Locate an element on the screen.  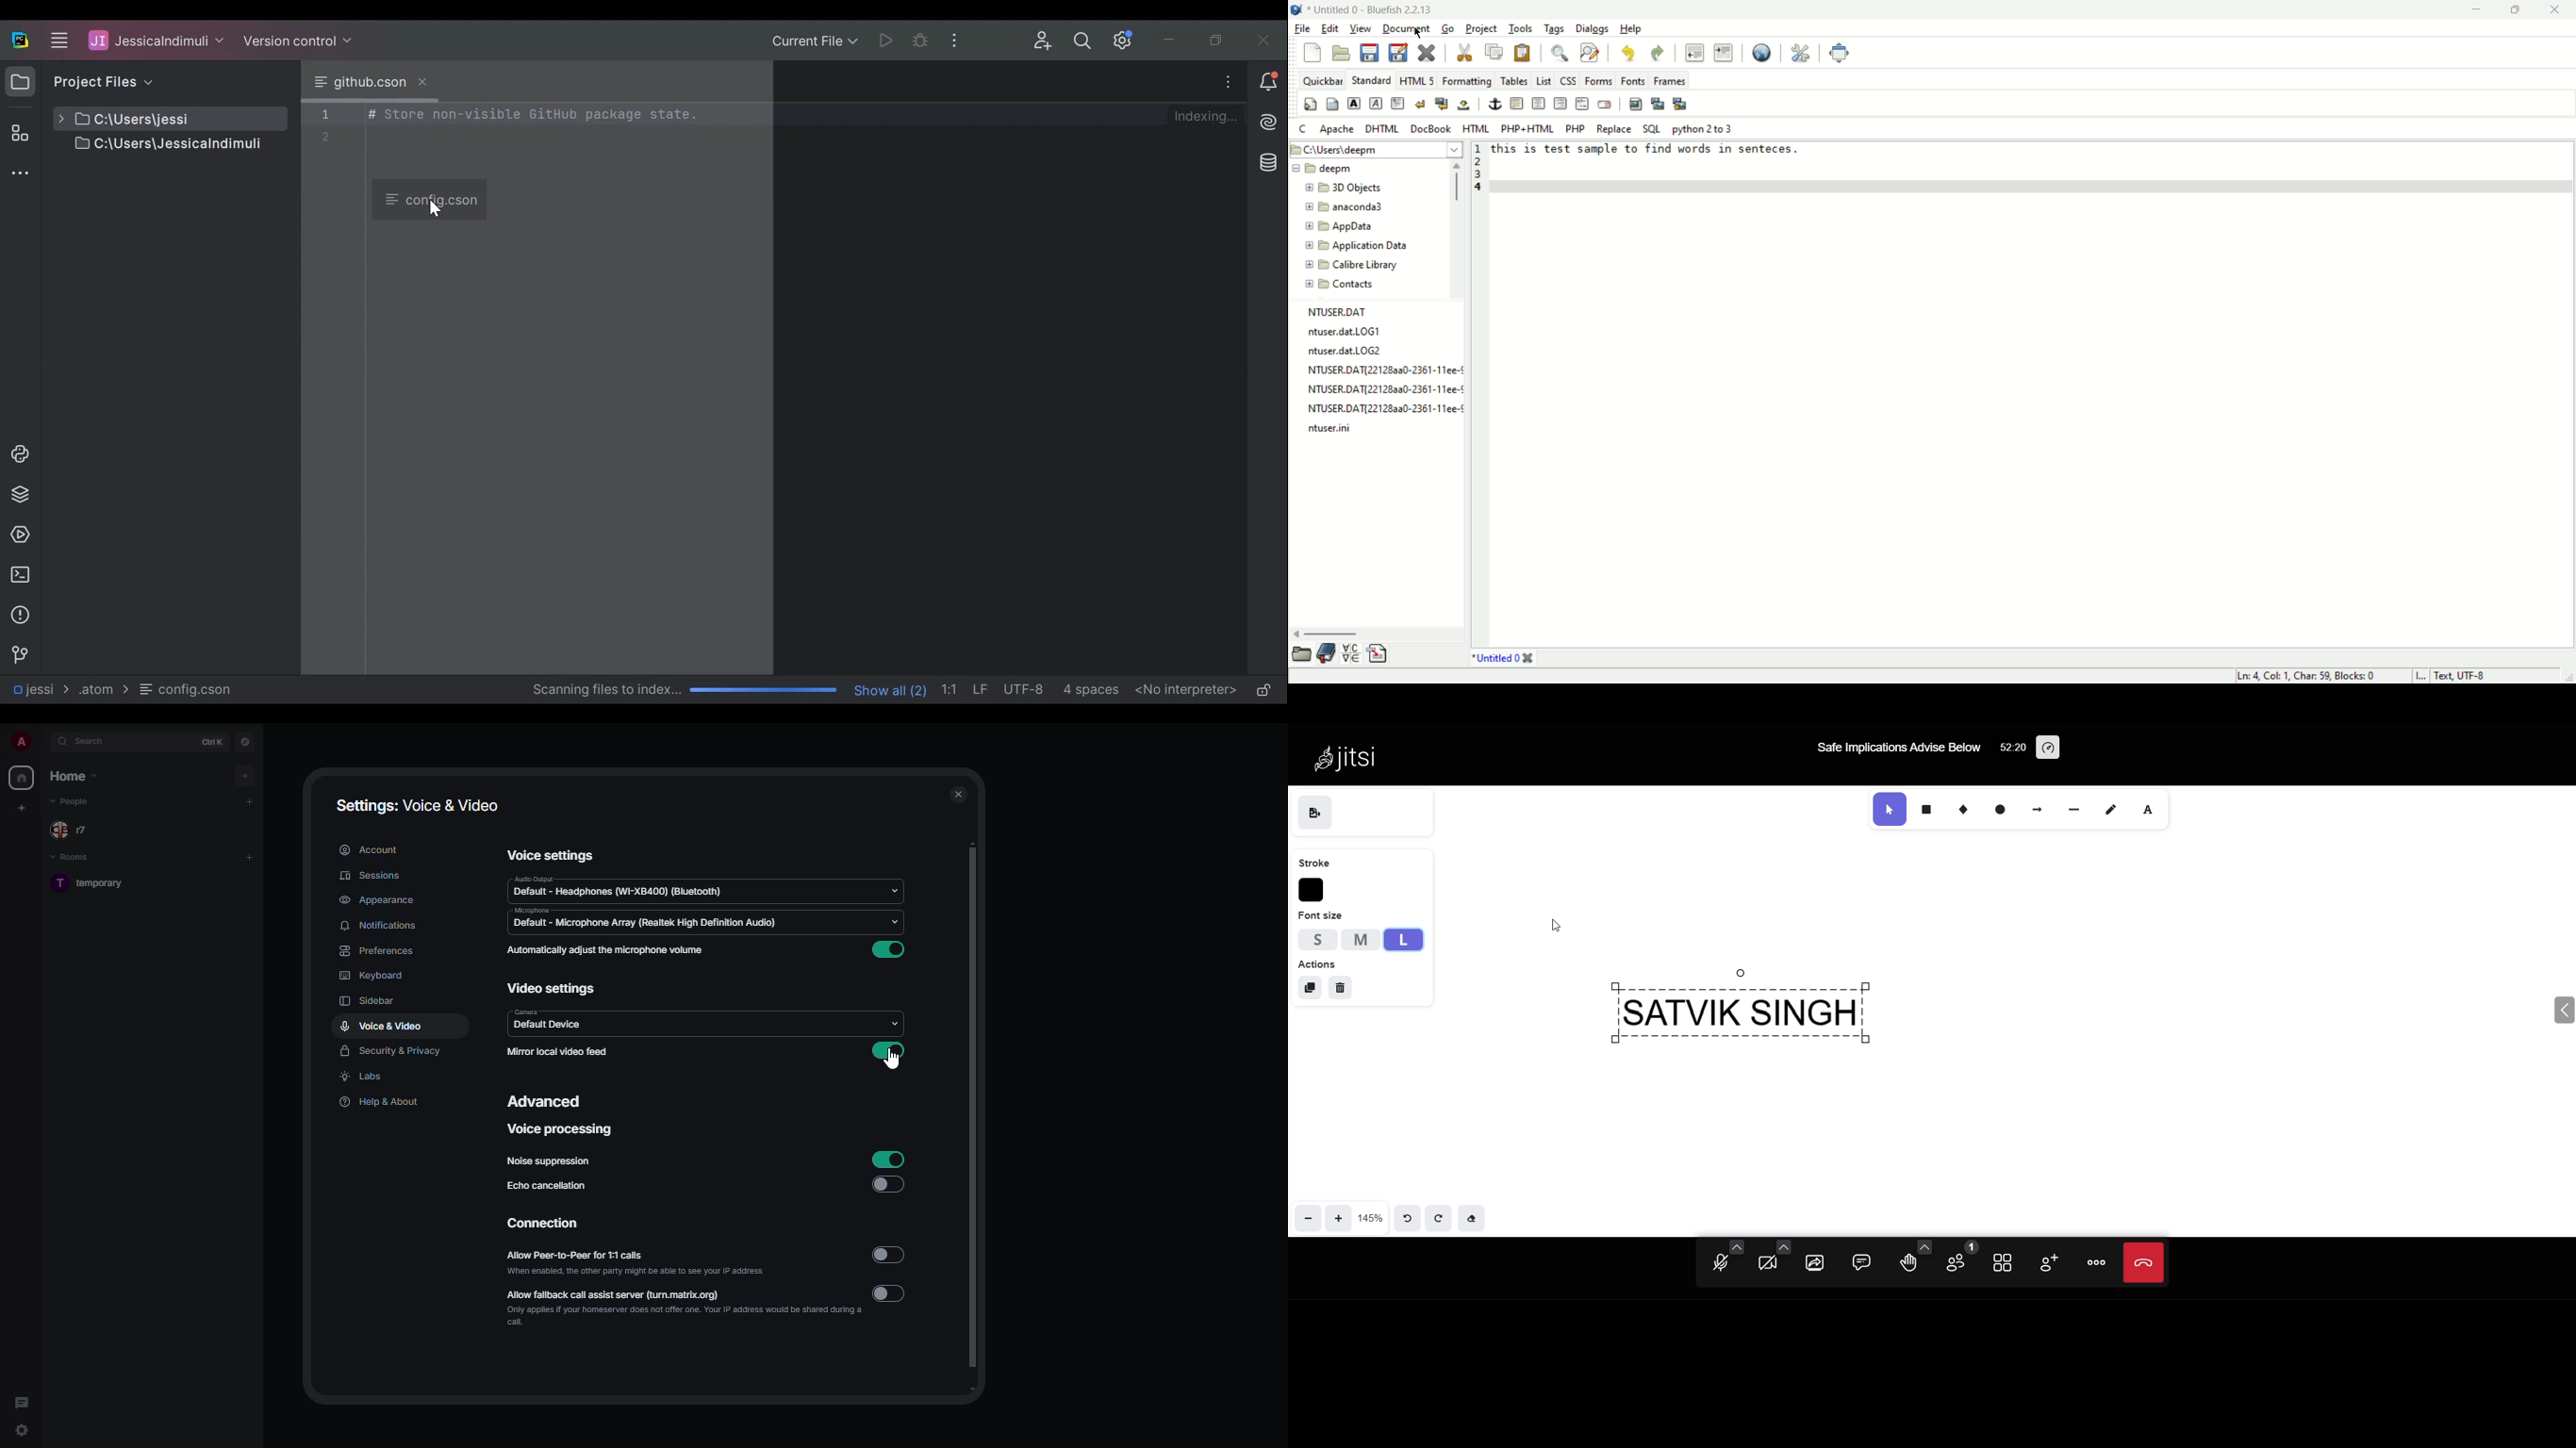
sessions is located at coordinates (373, 876).